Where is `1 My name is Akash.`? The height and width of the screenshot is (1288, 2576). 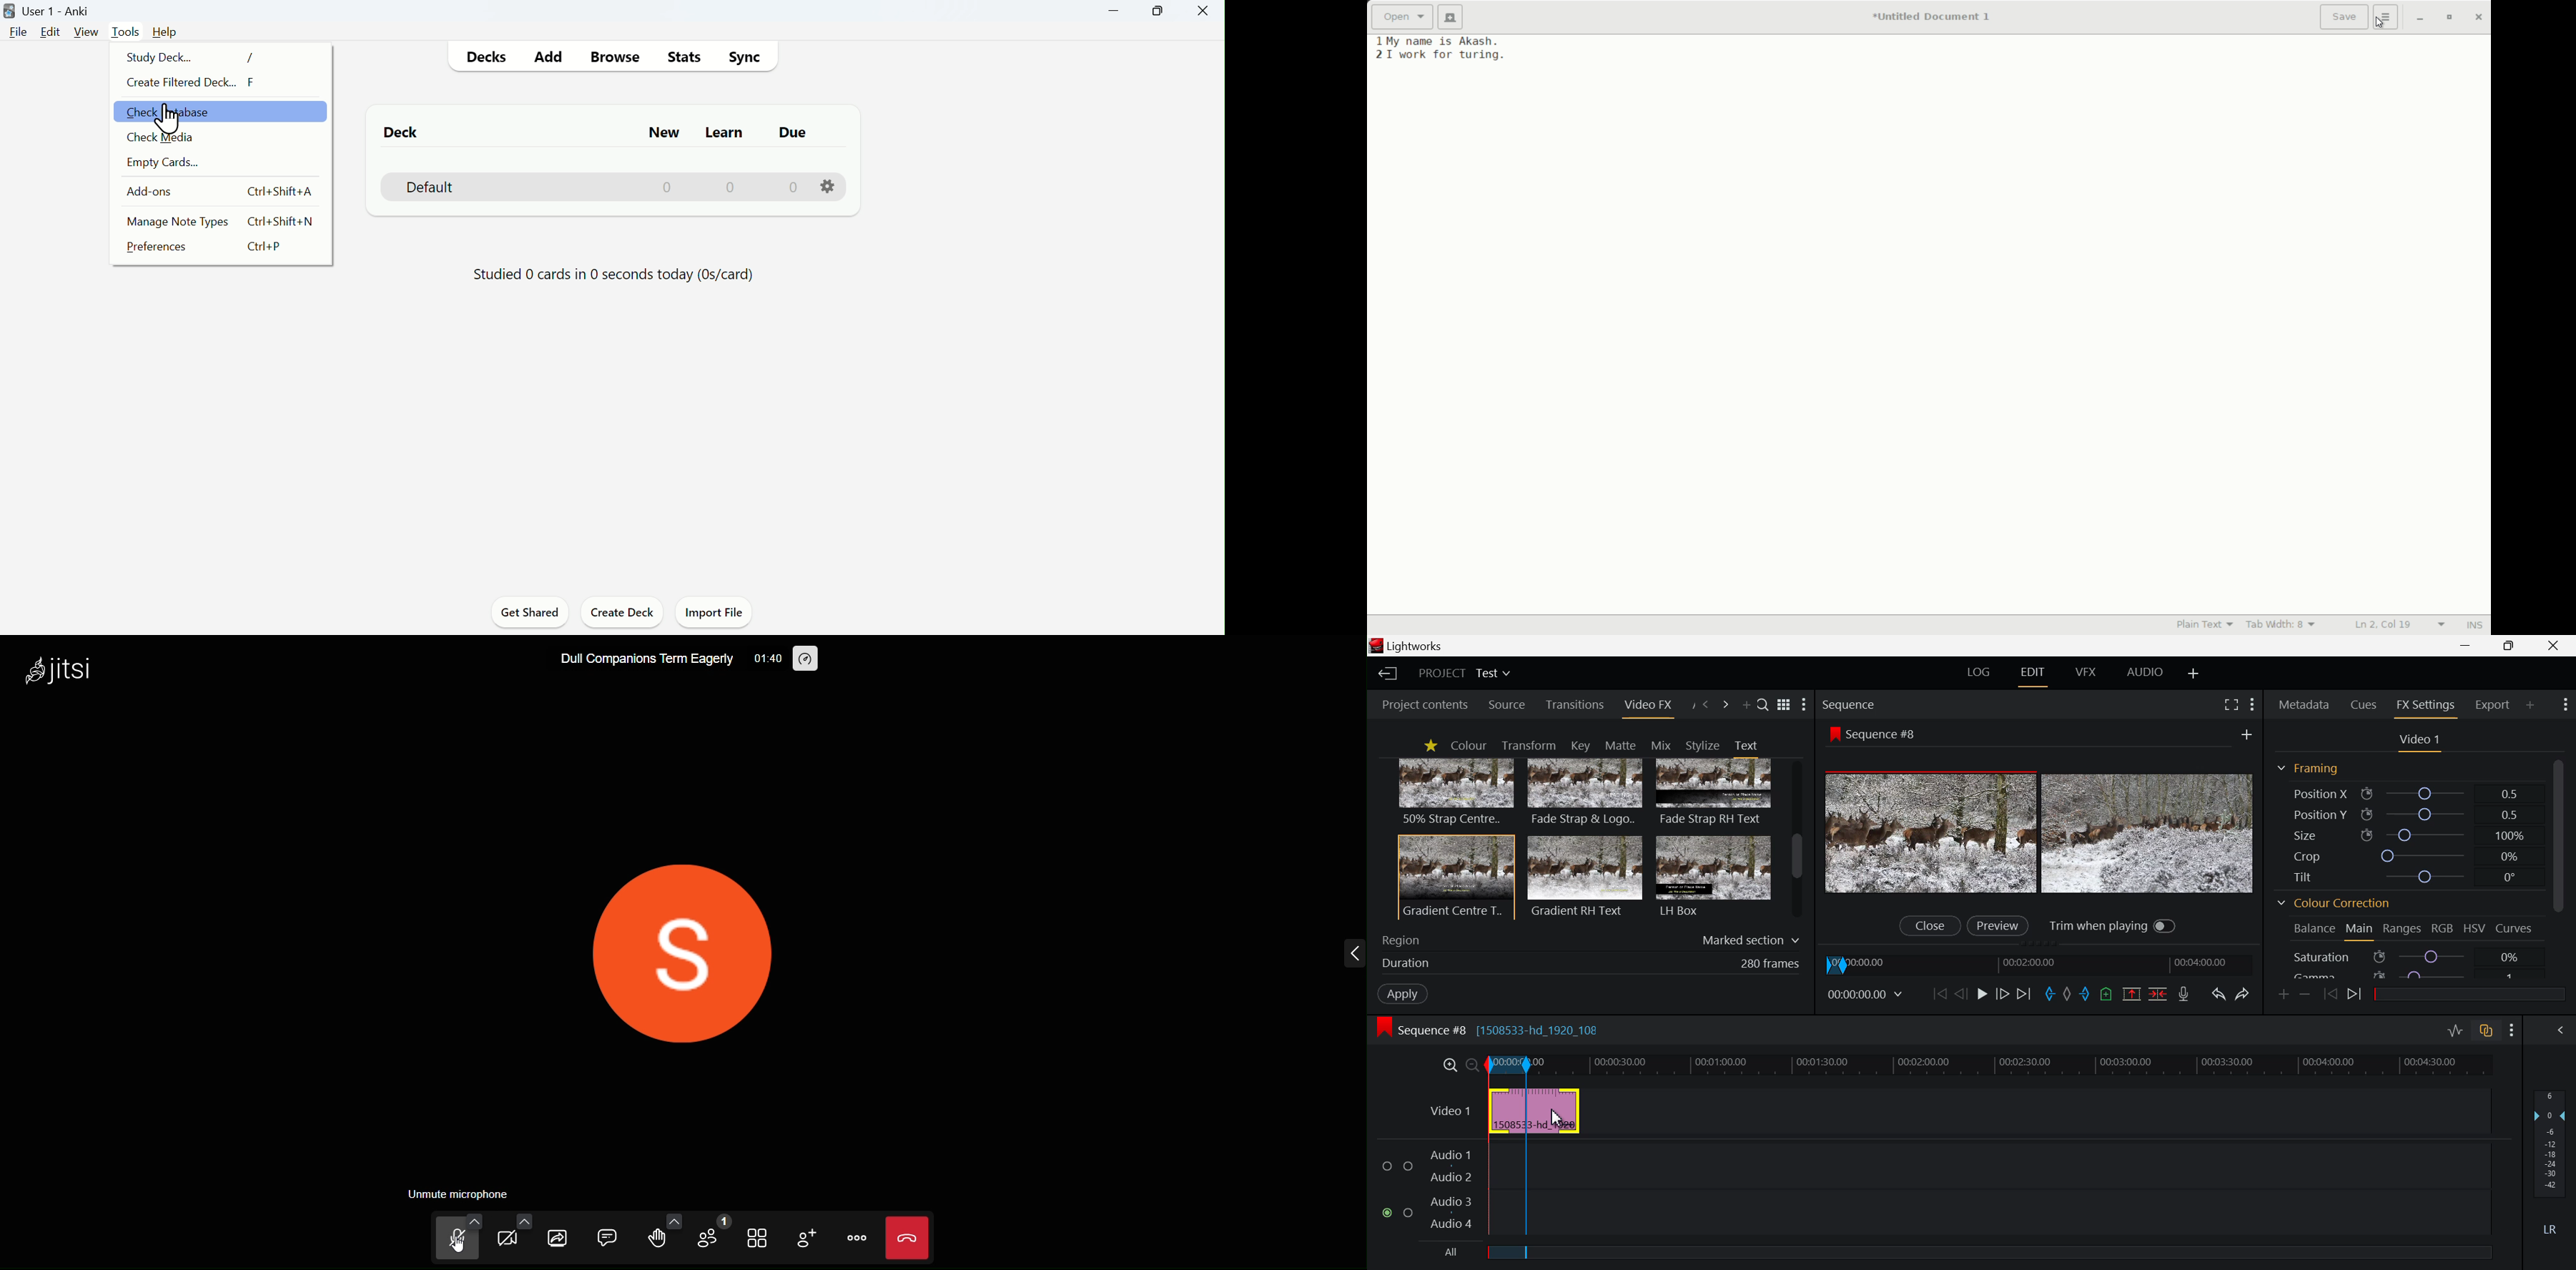
1 My name is Akash. is located at coordinates (1437, 41).